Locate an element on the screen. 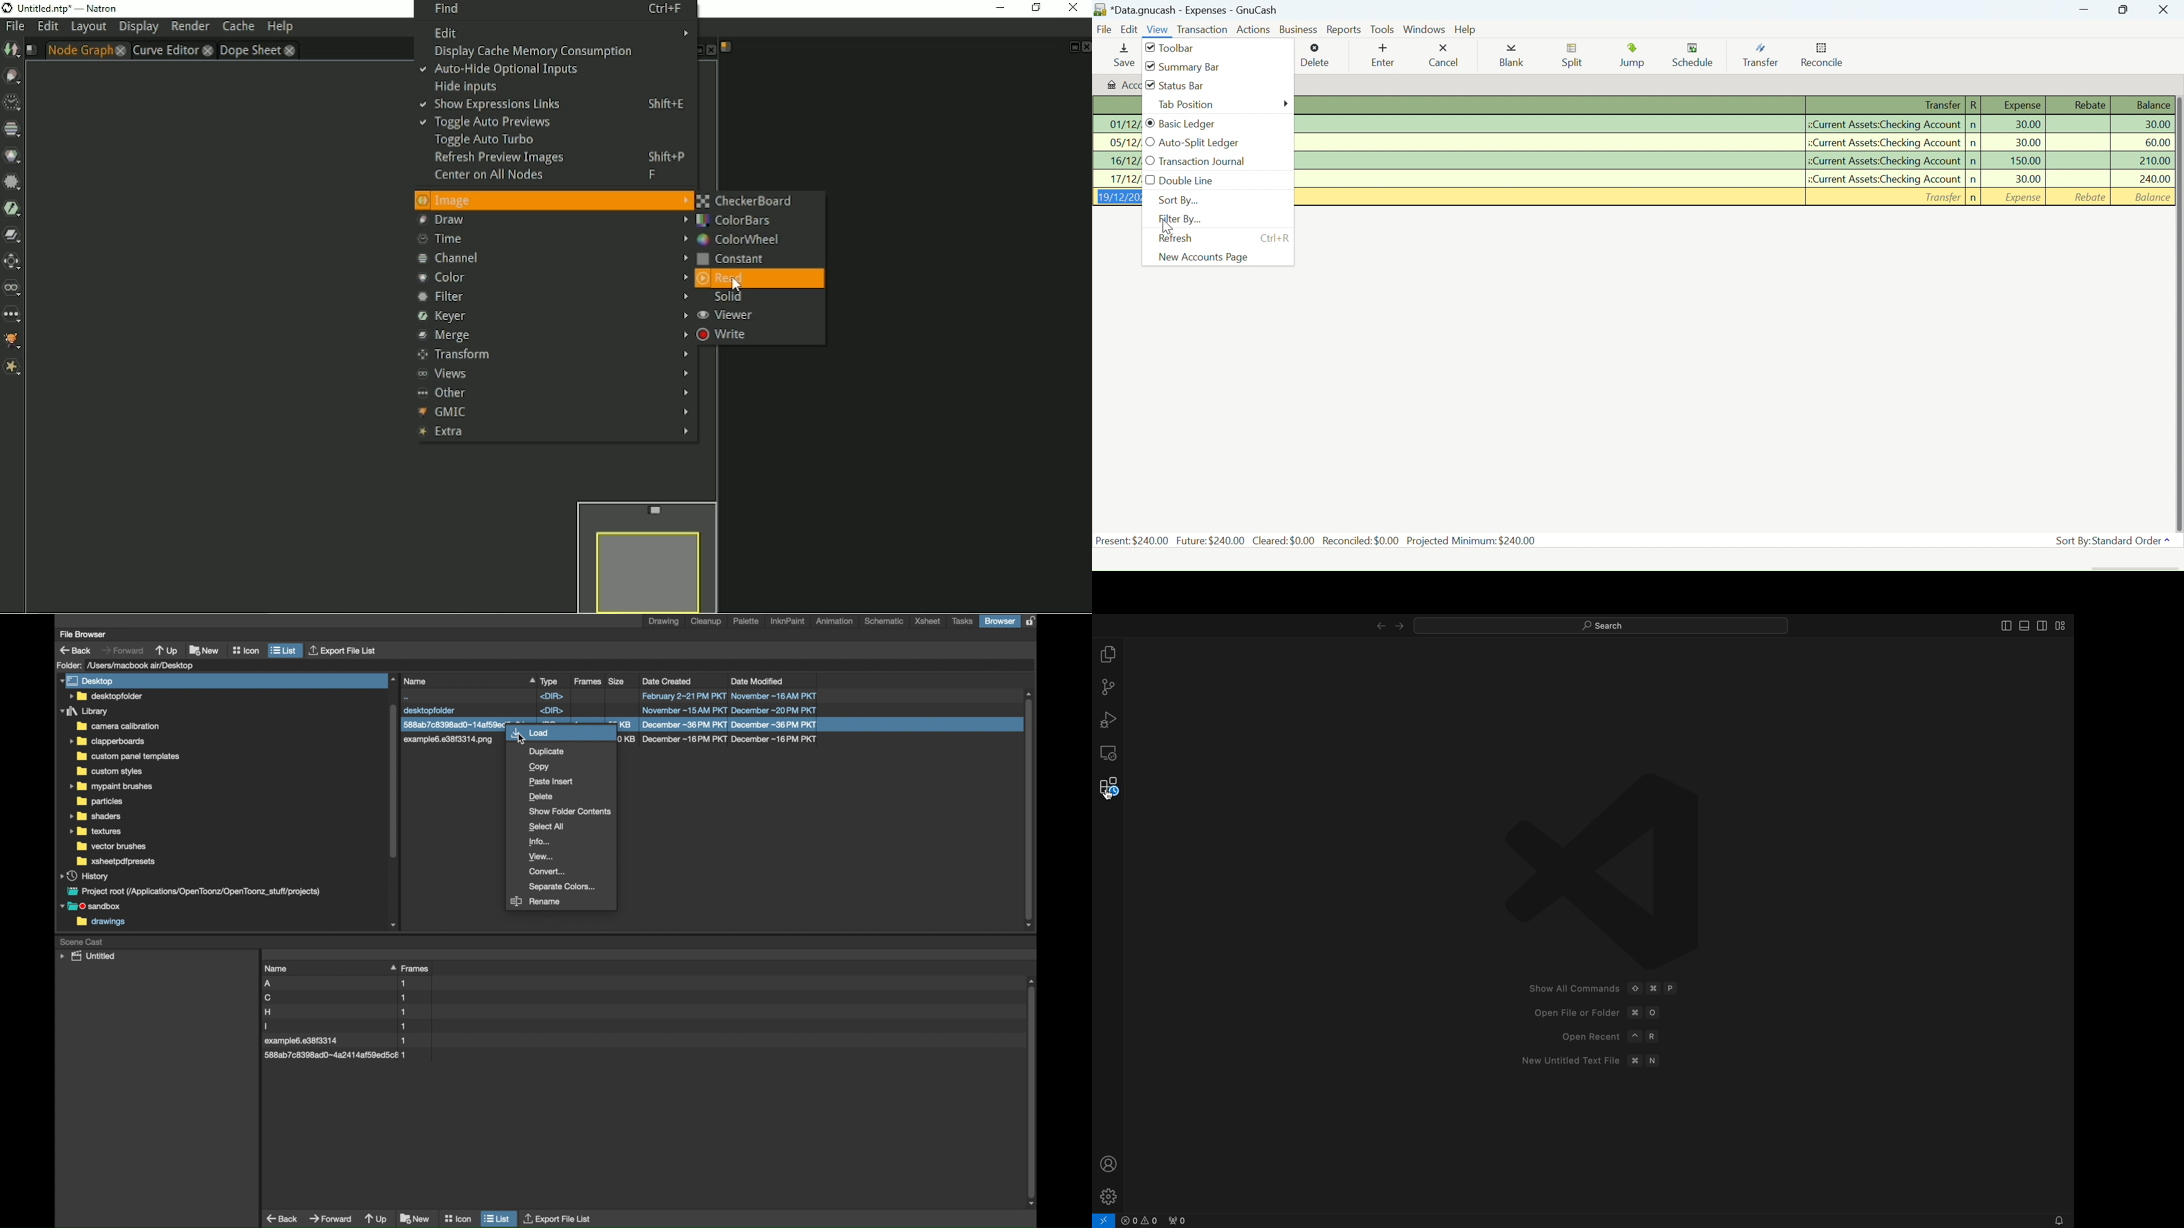 The height and width of the screenshot is (1232, 2184). tasks is located at coordinates (963, 621).